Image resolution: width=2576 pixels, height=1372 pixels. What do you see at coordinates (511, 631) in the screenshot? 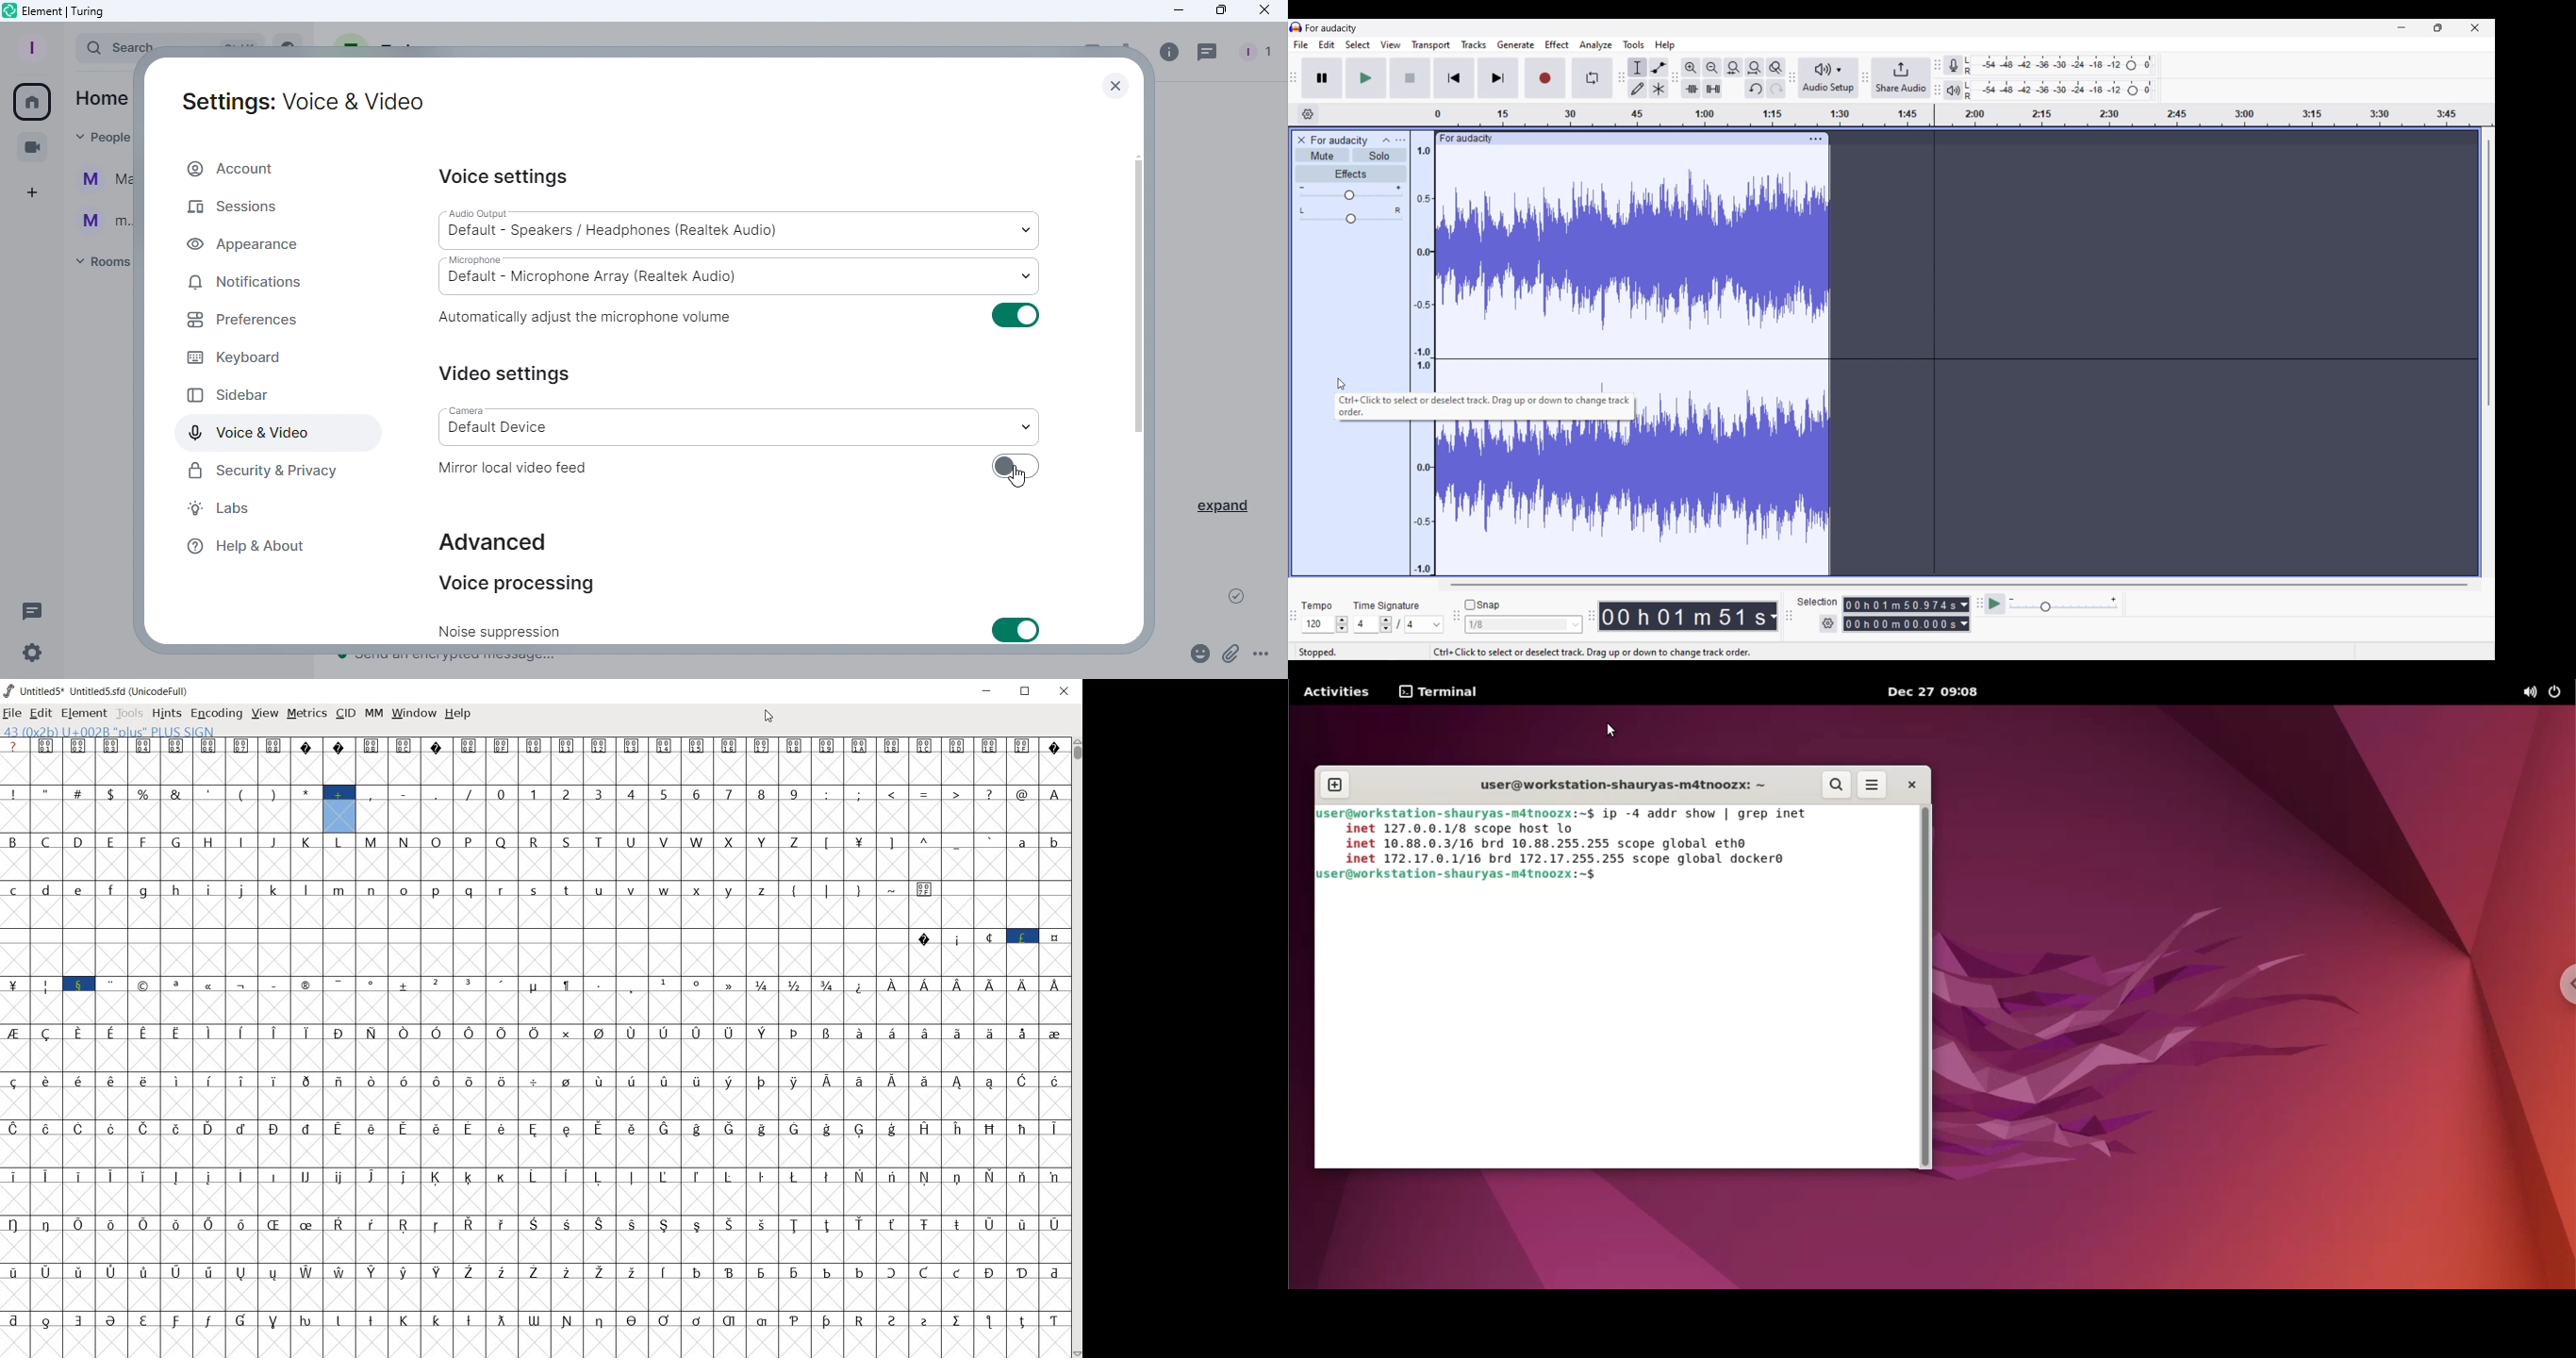
I see `Noise suppression` at bounding box center [511, 631].